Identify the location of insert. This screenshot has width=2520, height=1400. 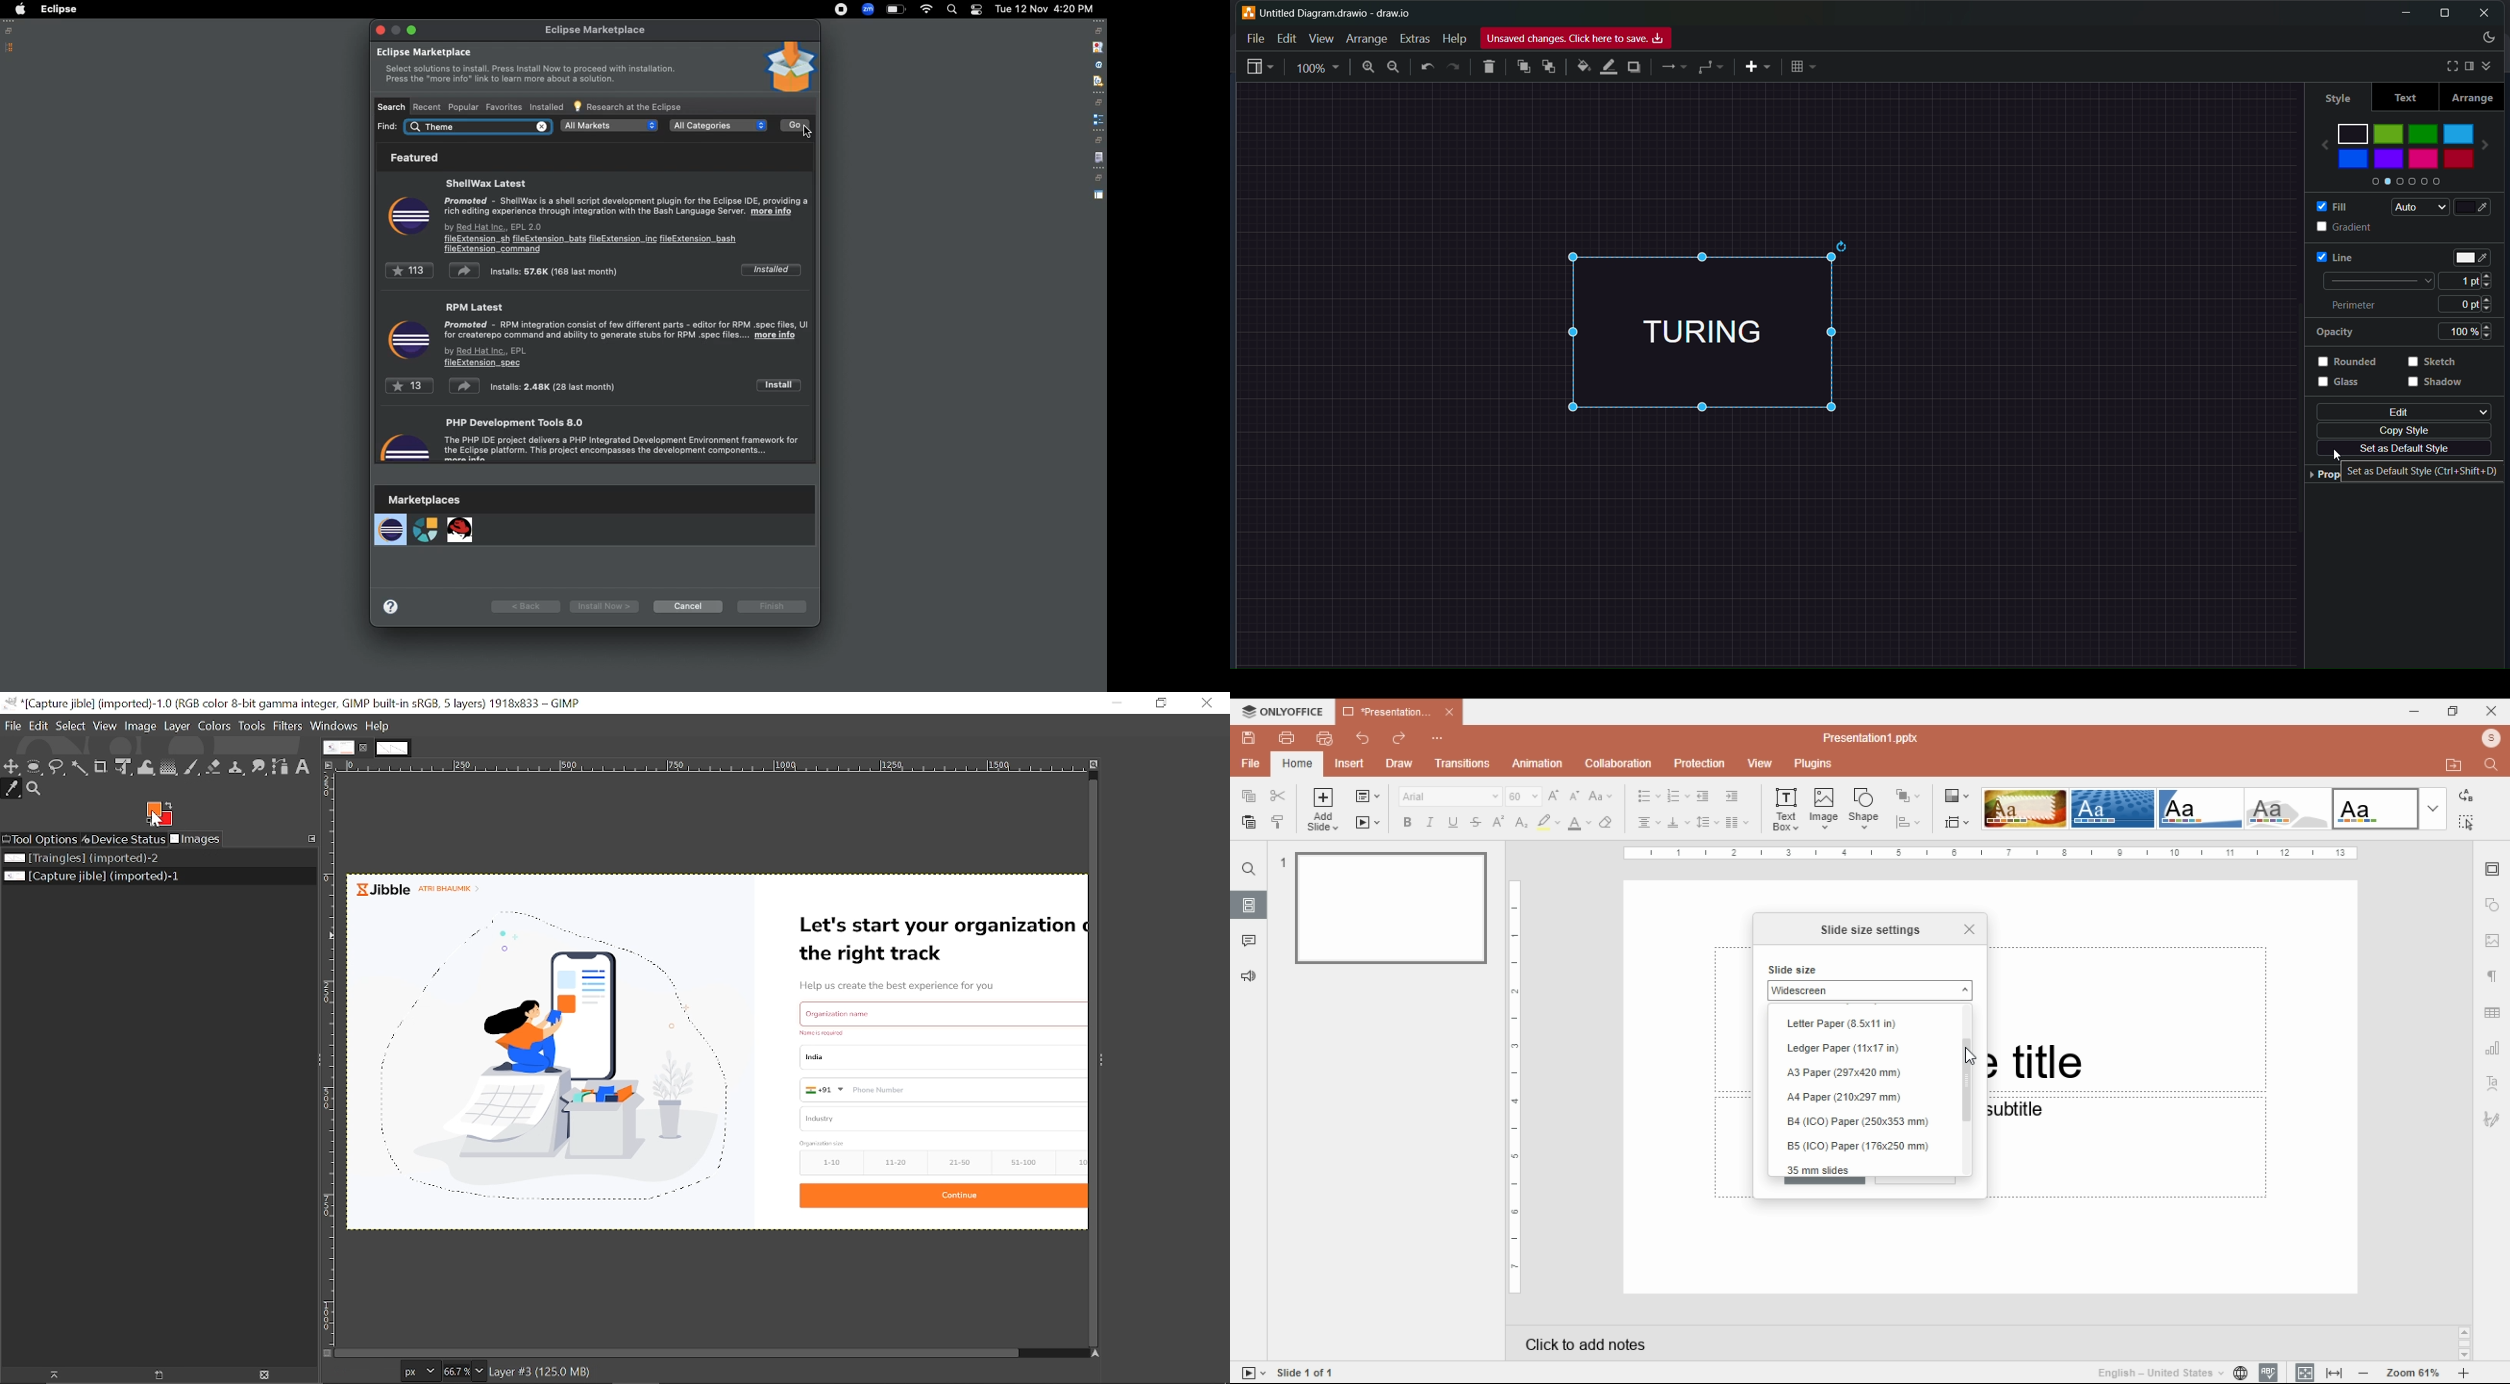
(1350, 764).